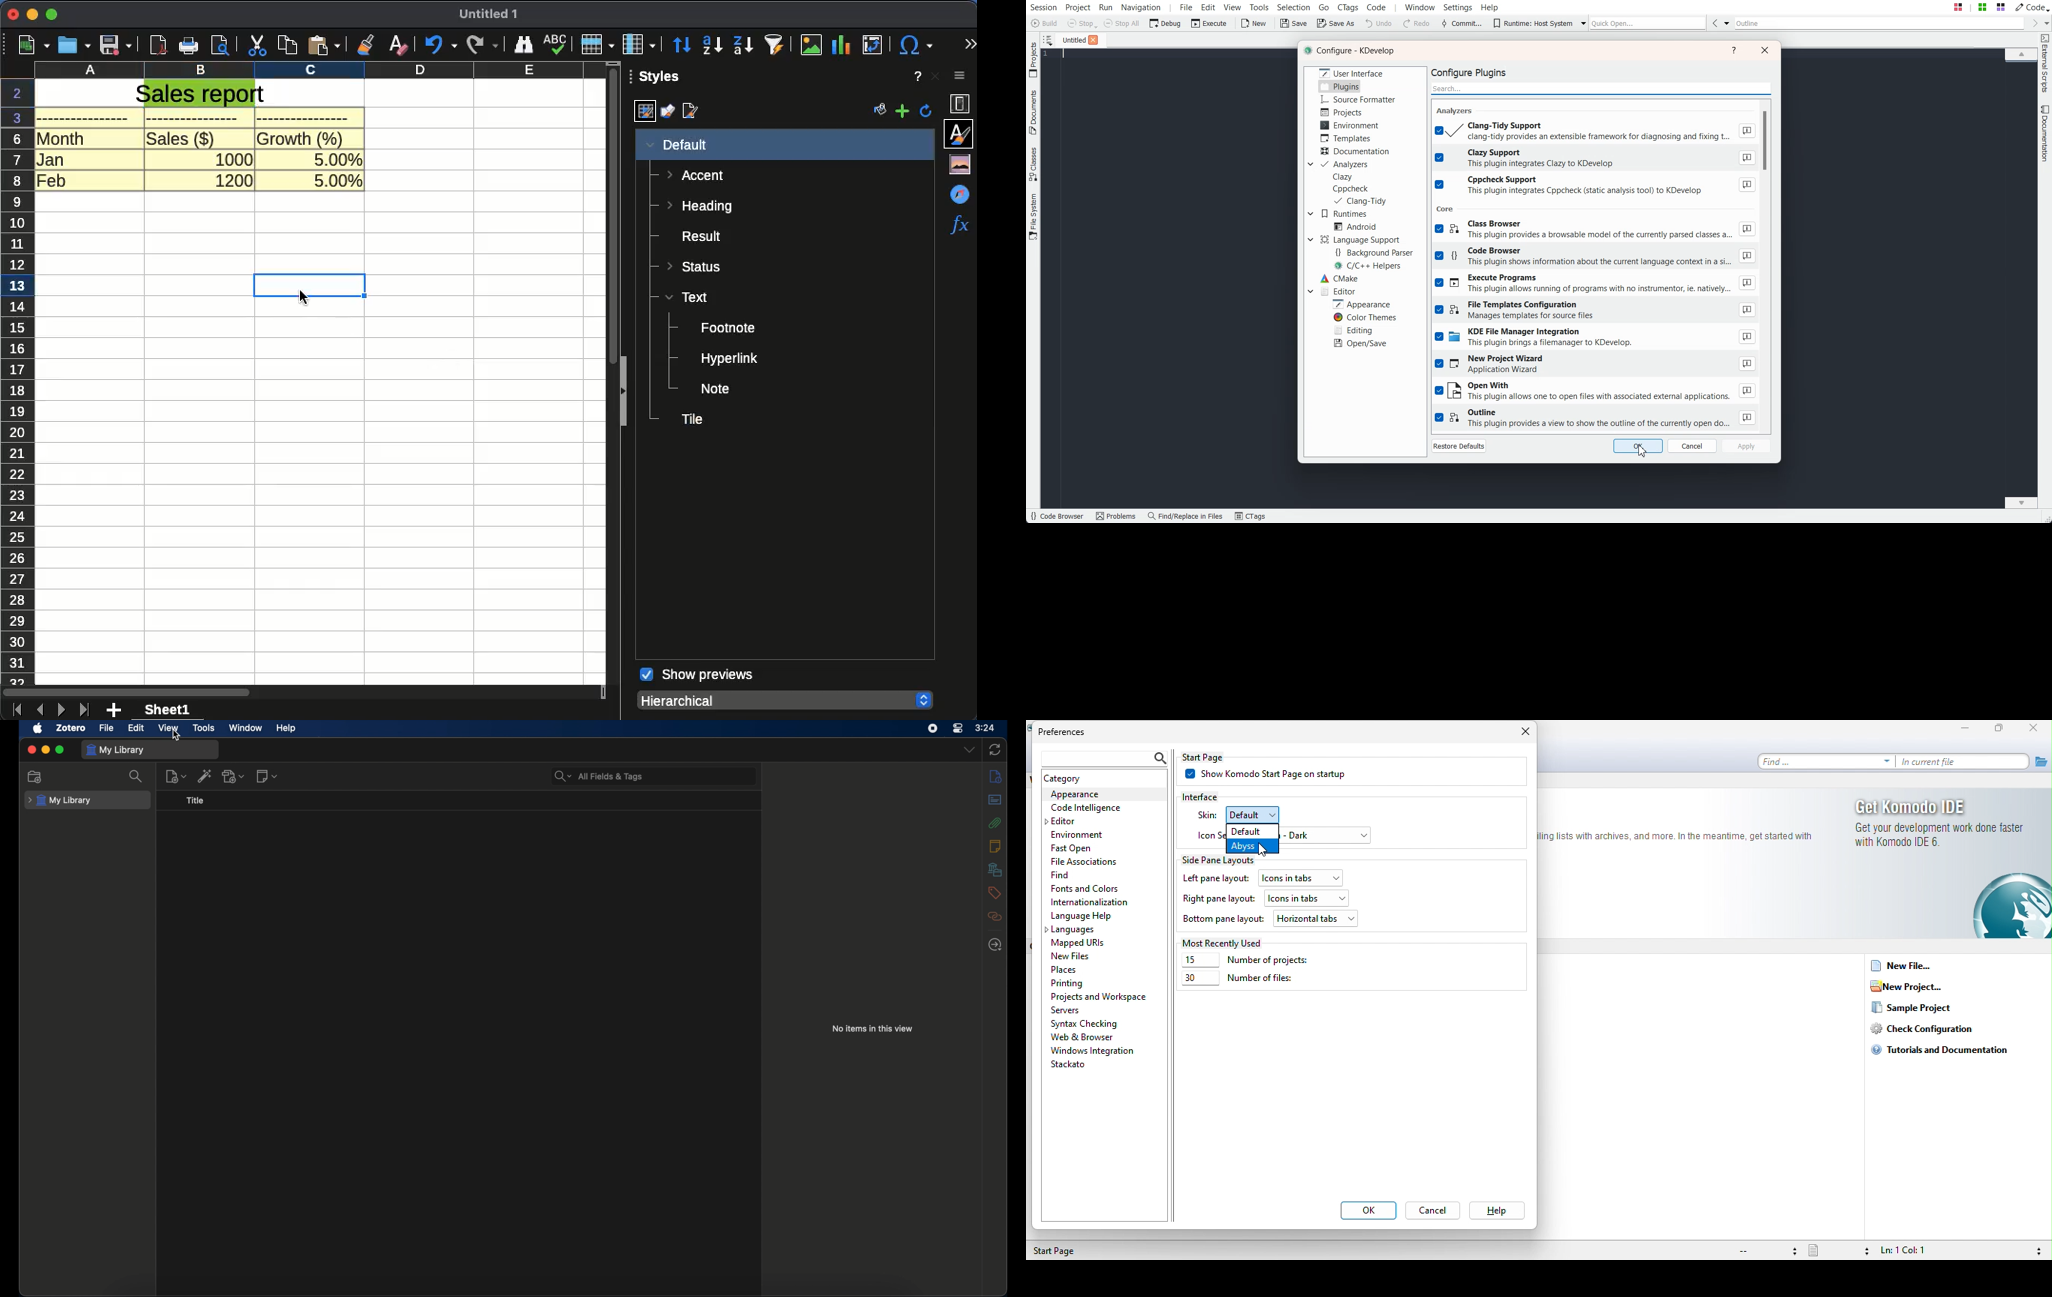 The image size is (2072, 1316). What do you see at coordinates (662, 79) in the screenshot?
I see `styles` at bounding box center [662, 79].